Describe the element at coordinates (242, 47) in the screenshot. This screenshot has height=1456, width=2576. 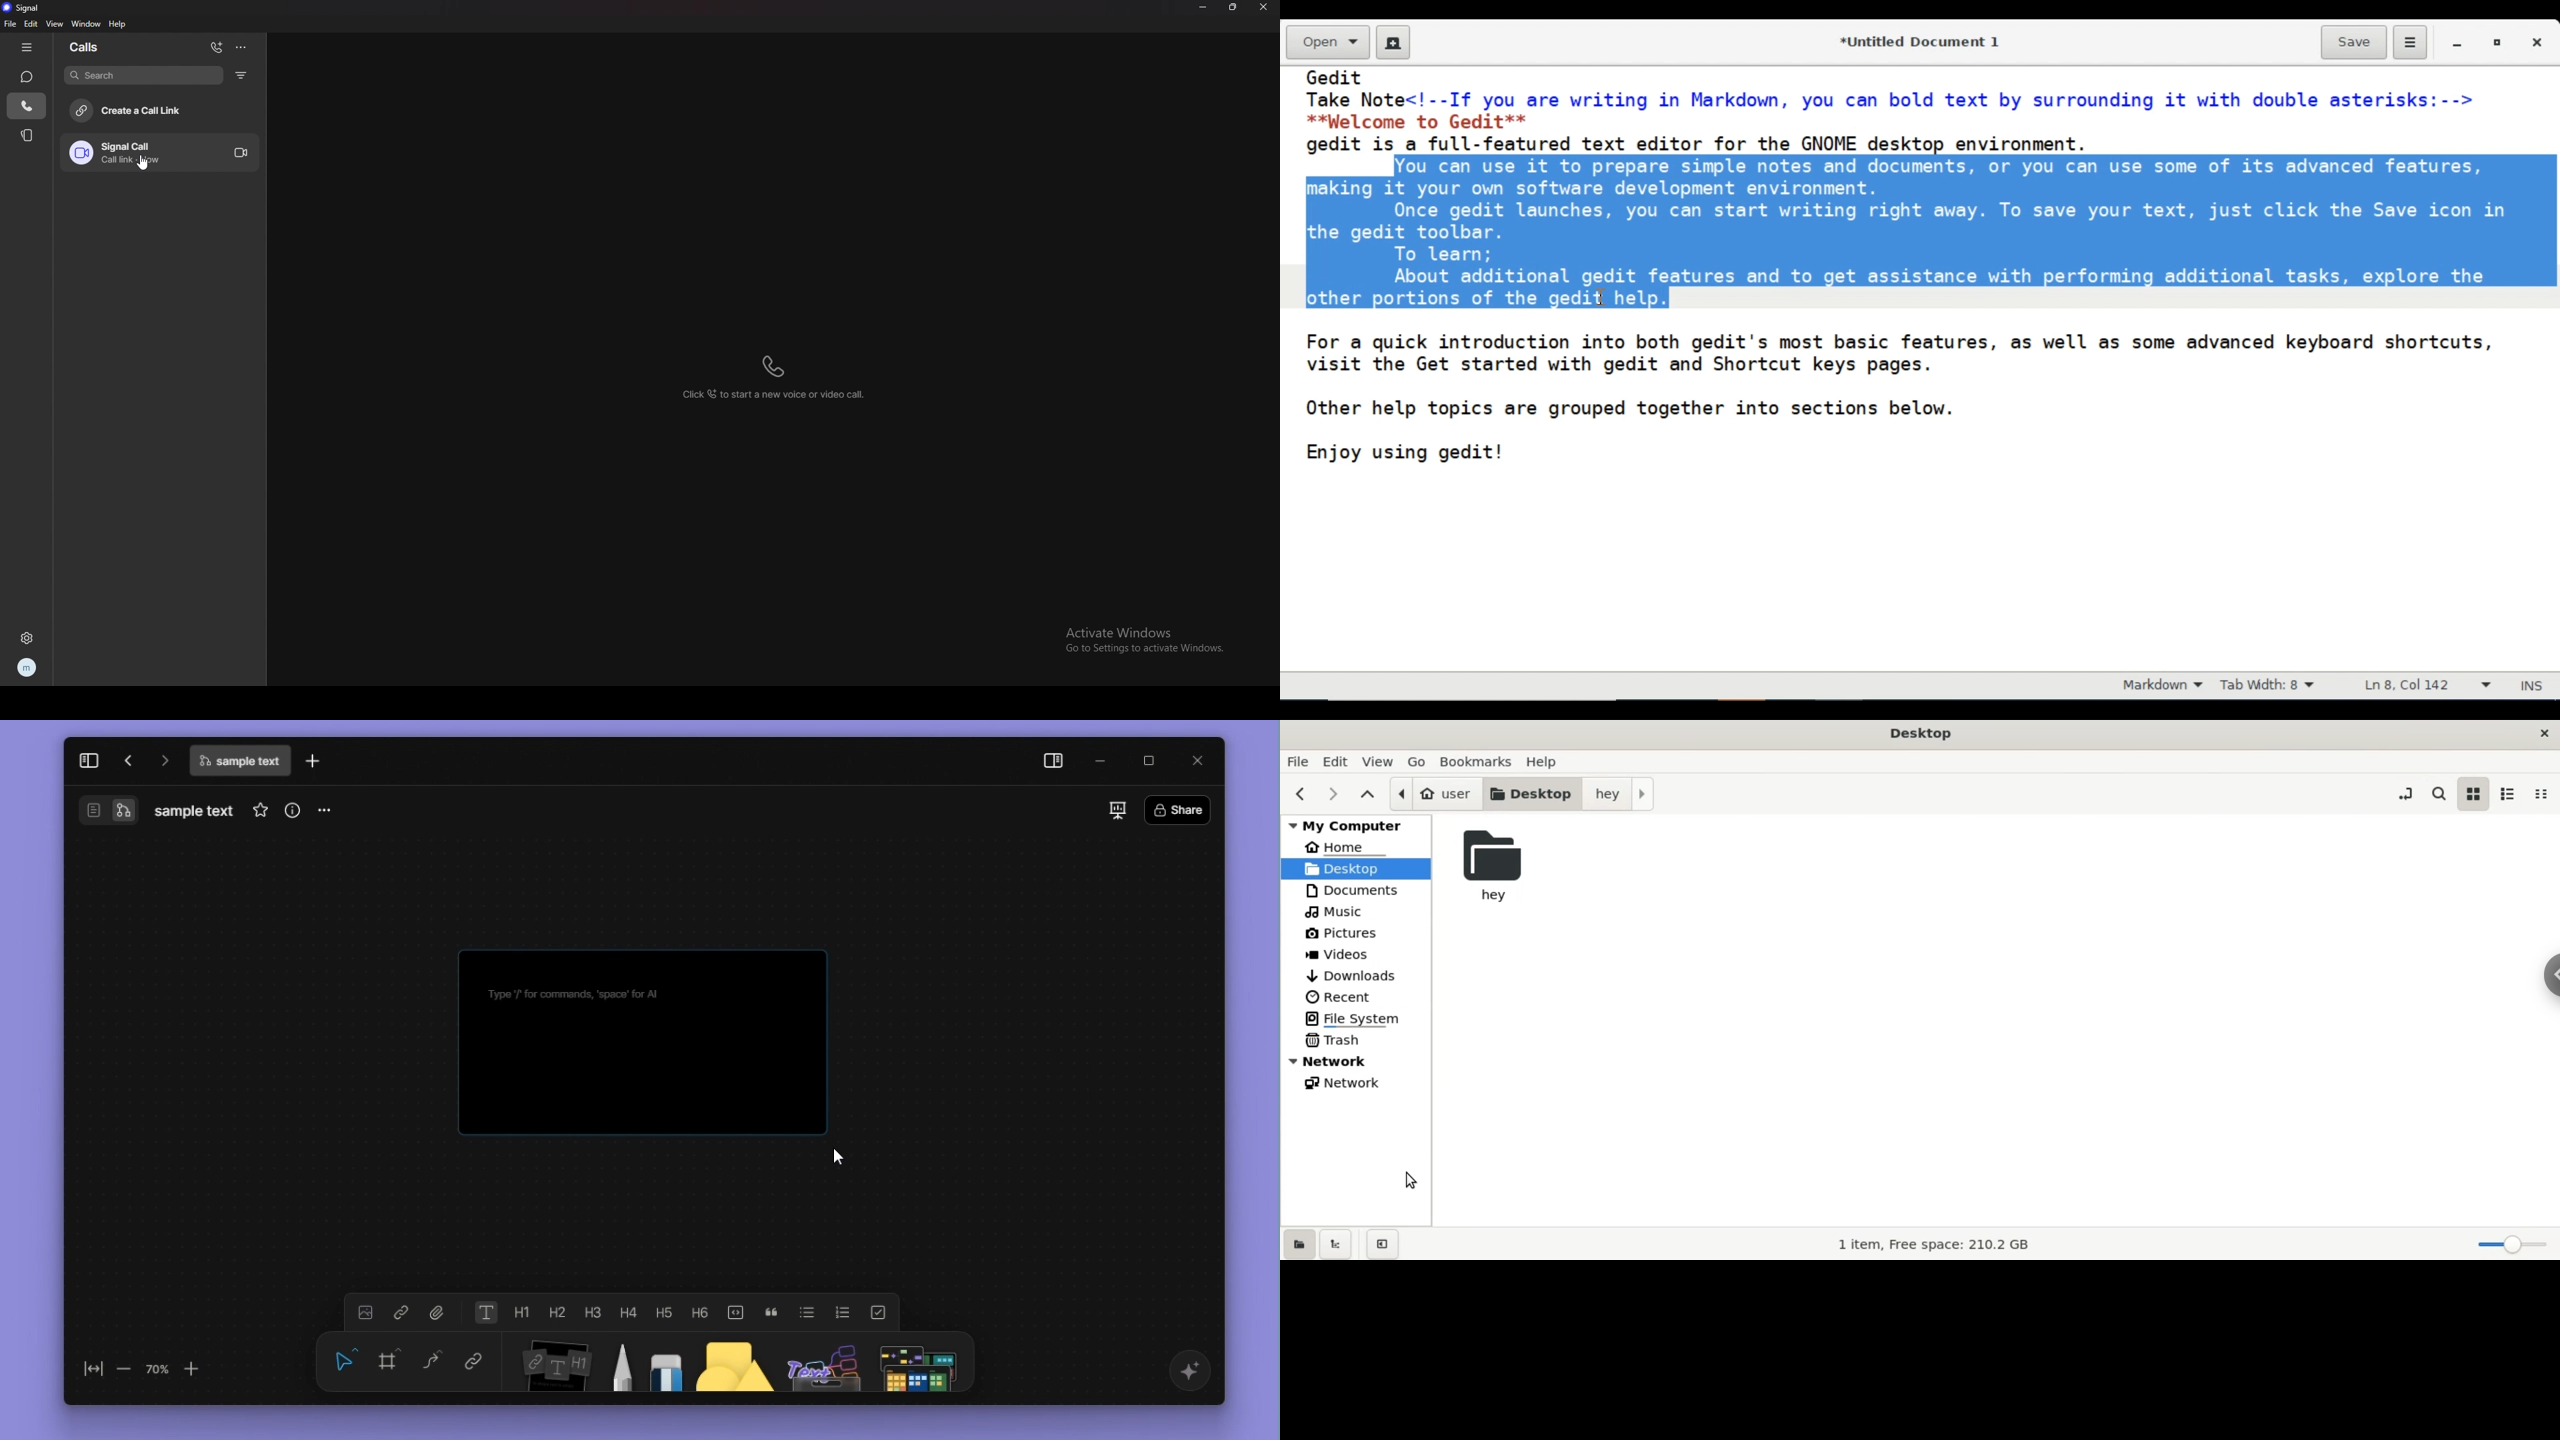
I see `options` at that location.